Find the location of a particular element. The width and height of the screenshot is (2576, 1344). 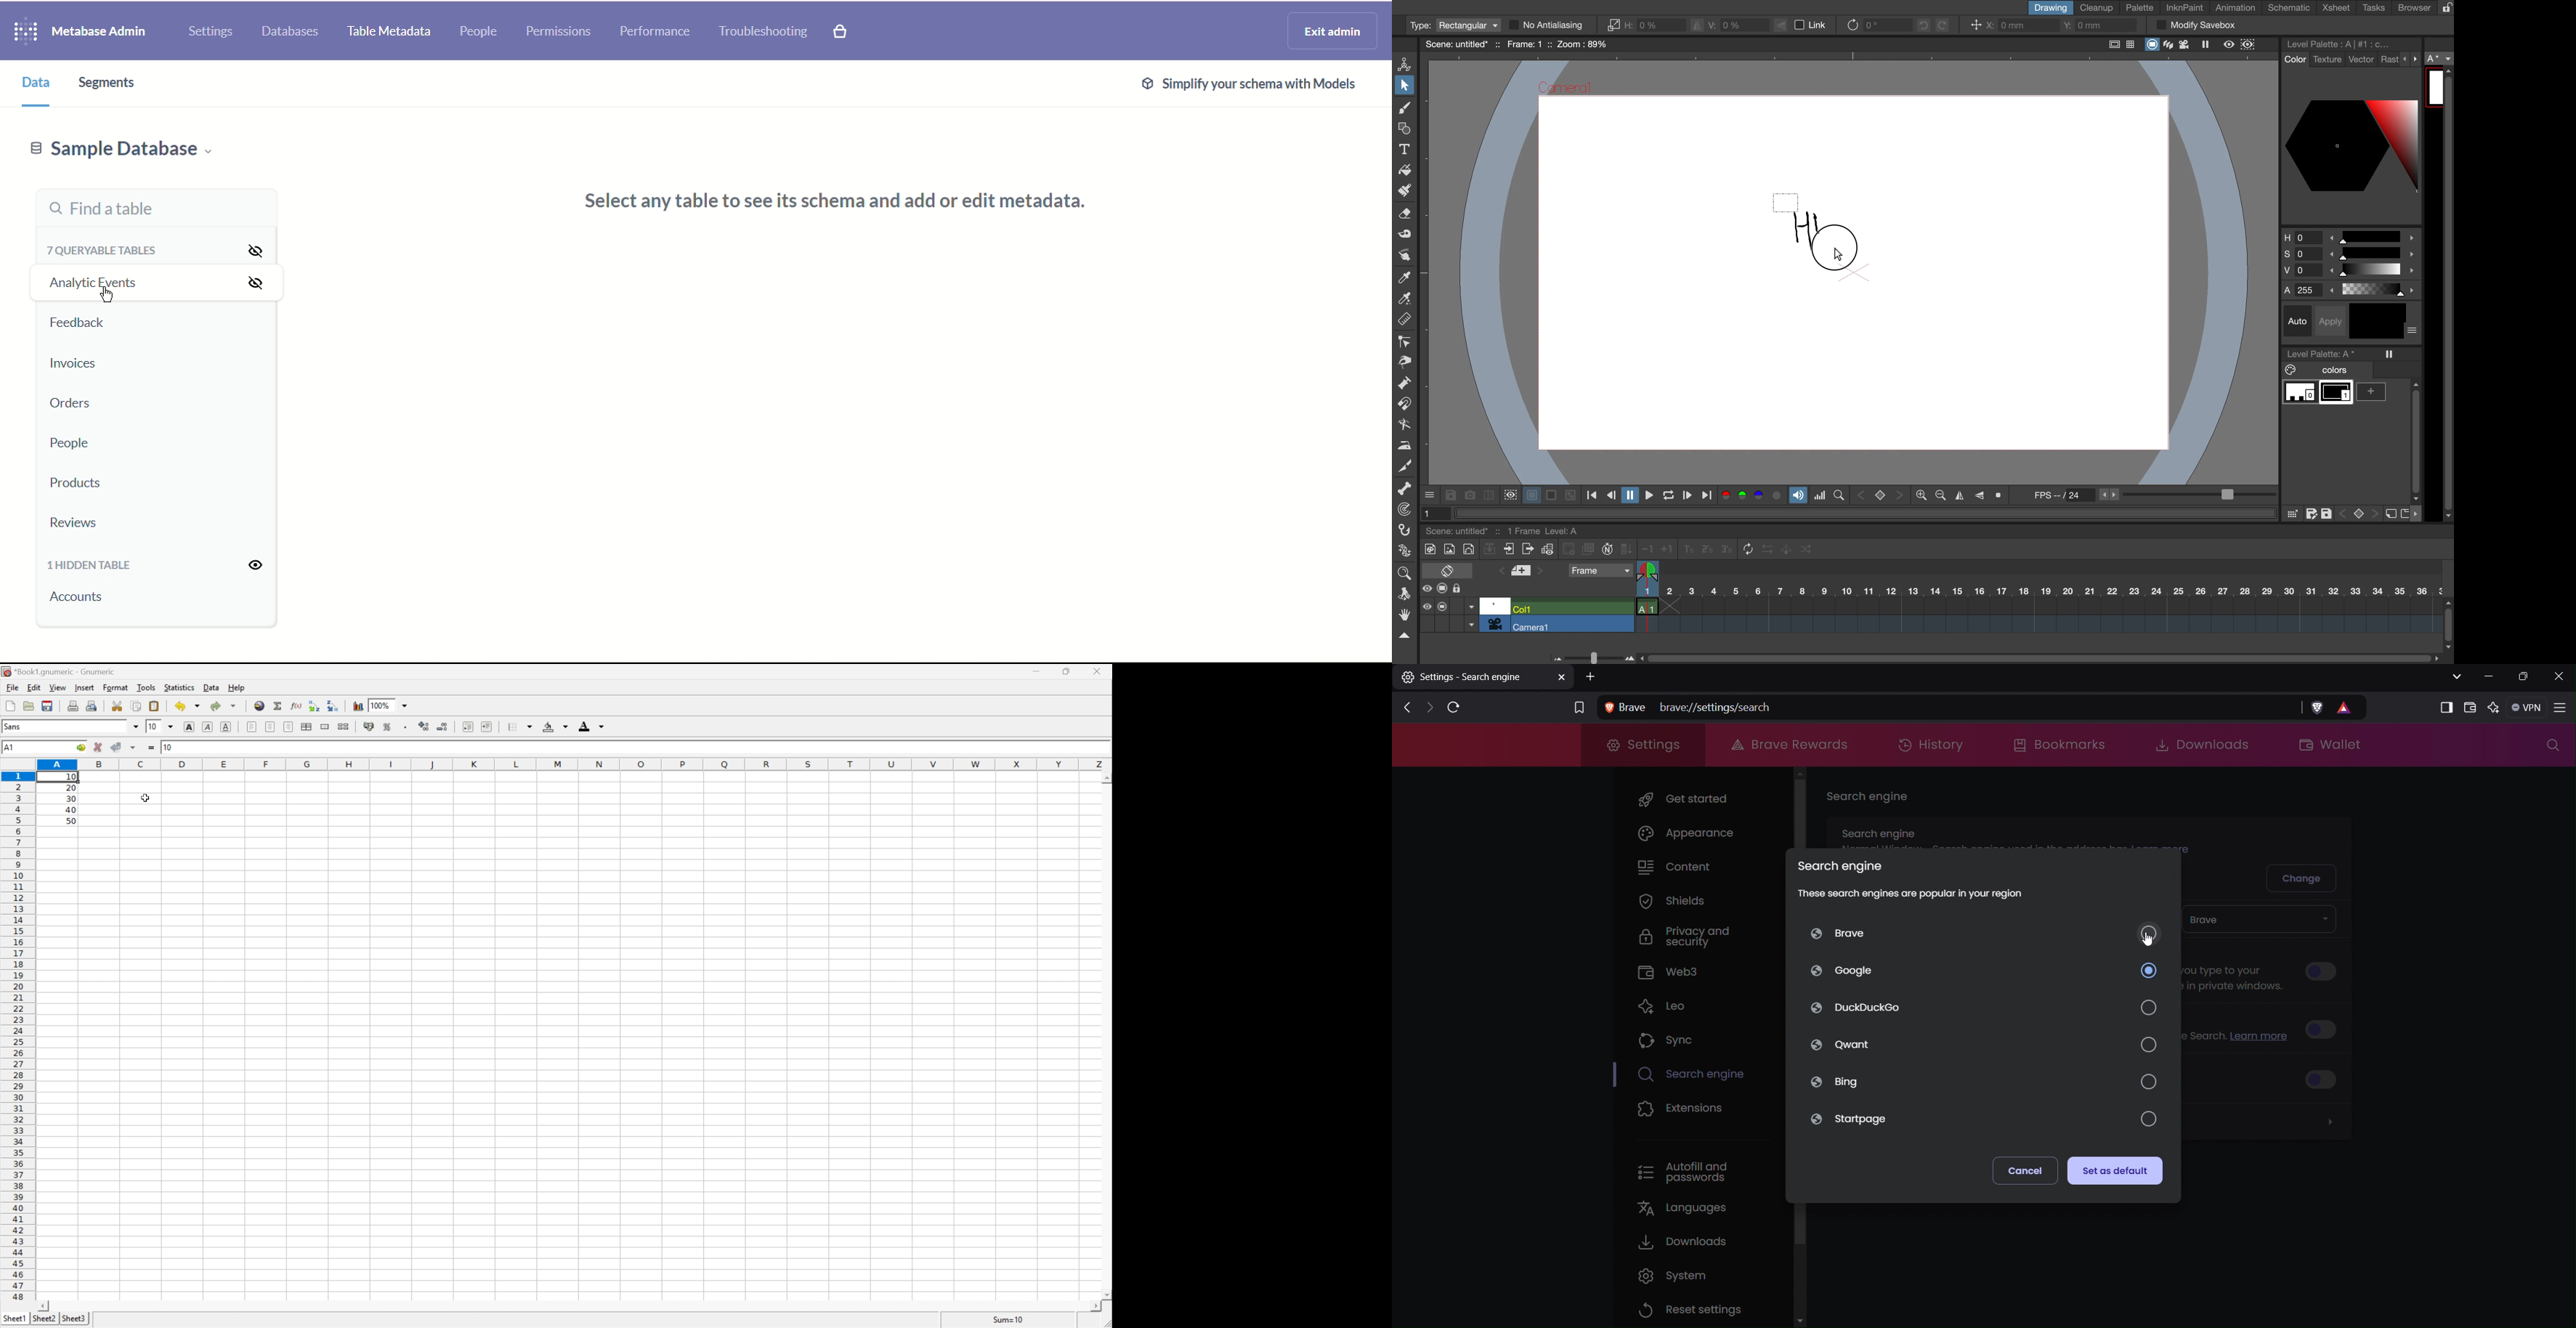

cursor is located at coordinates (2147, 939).